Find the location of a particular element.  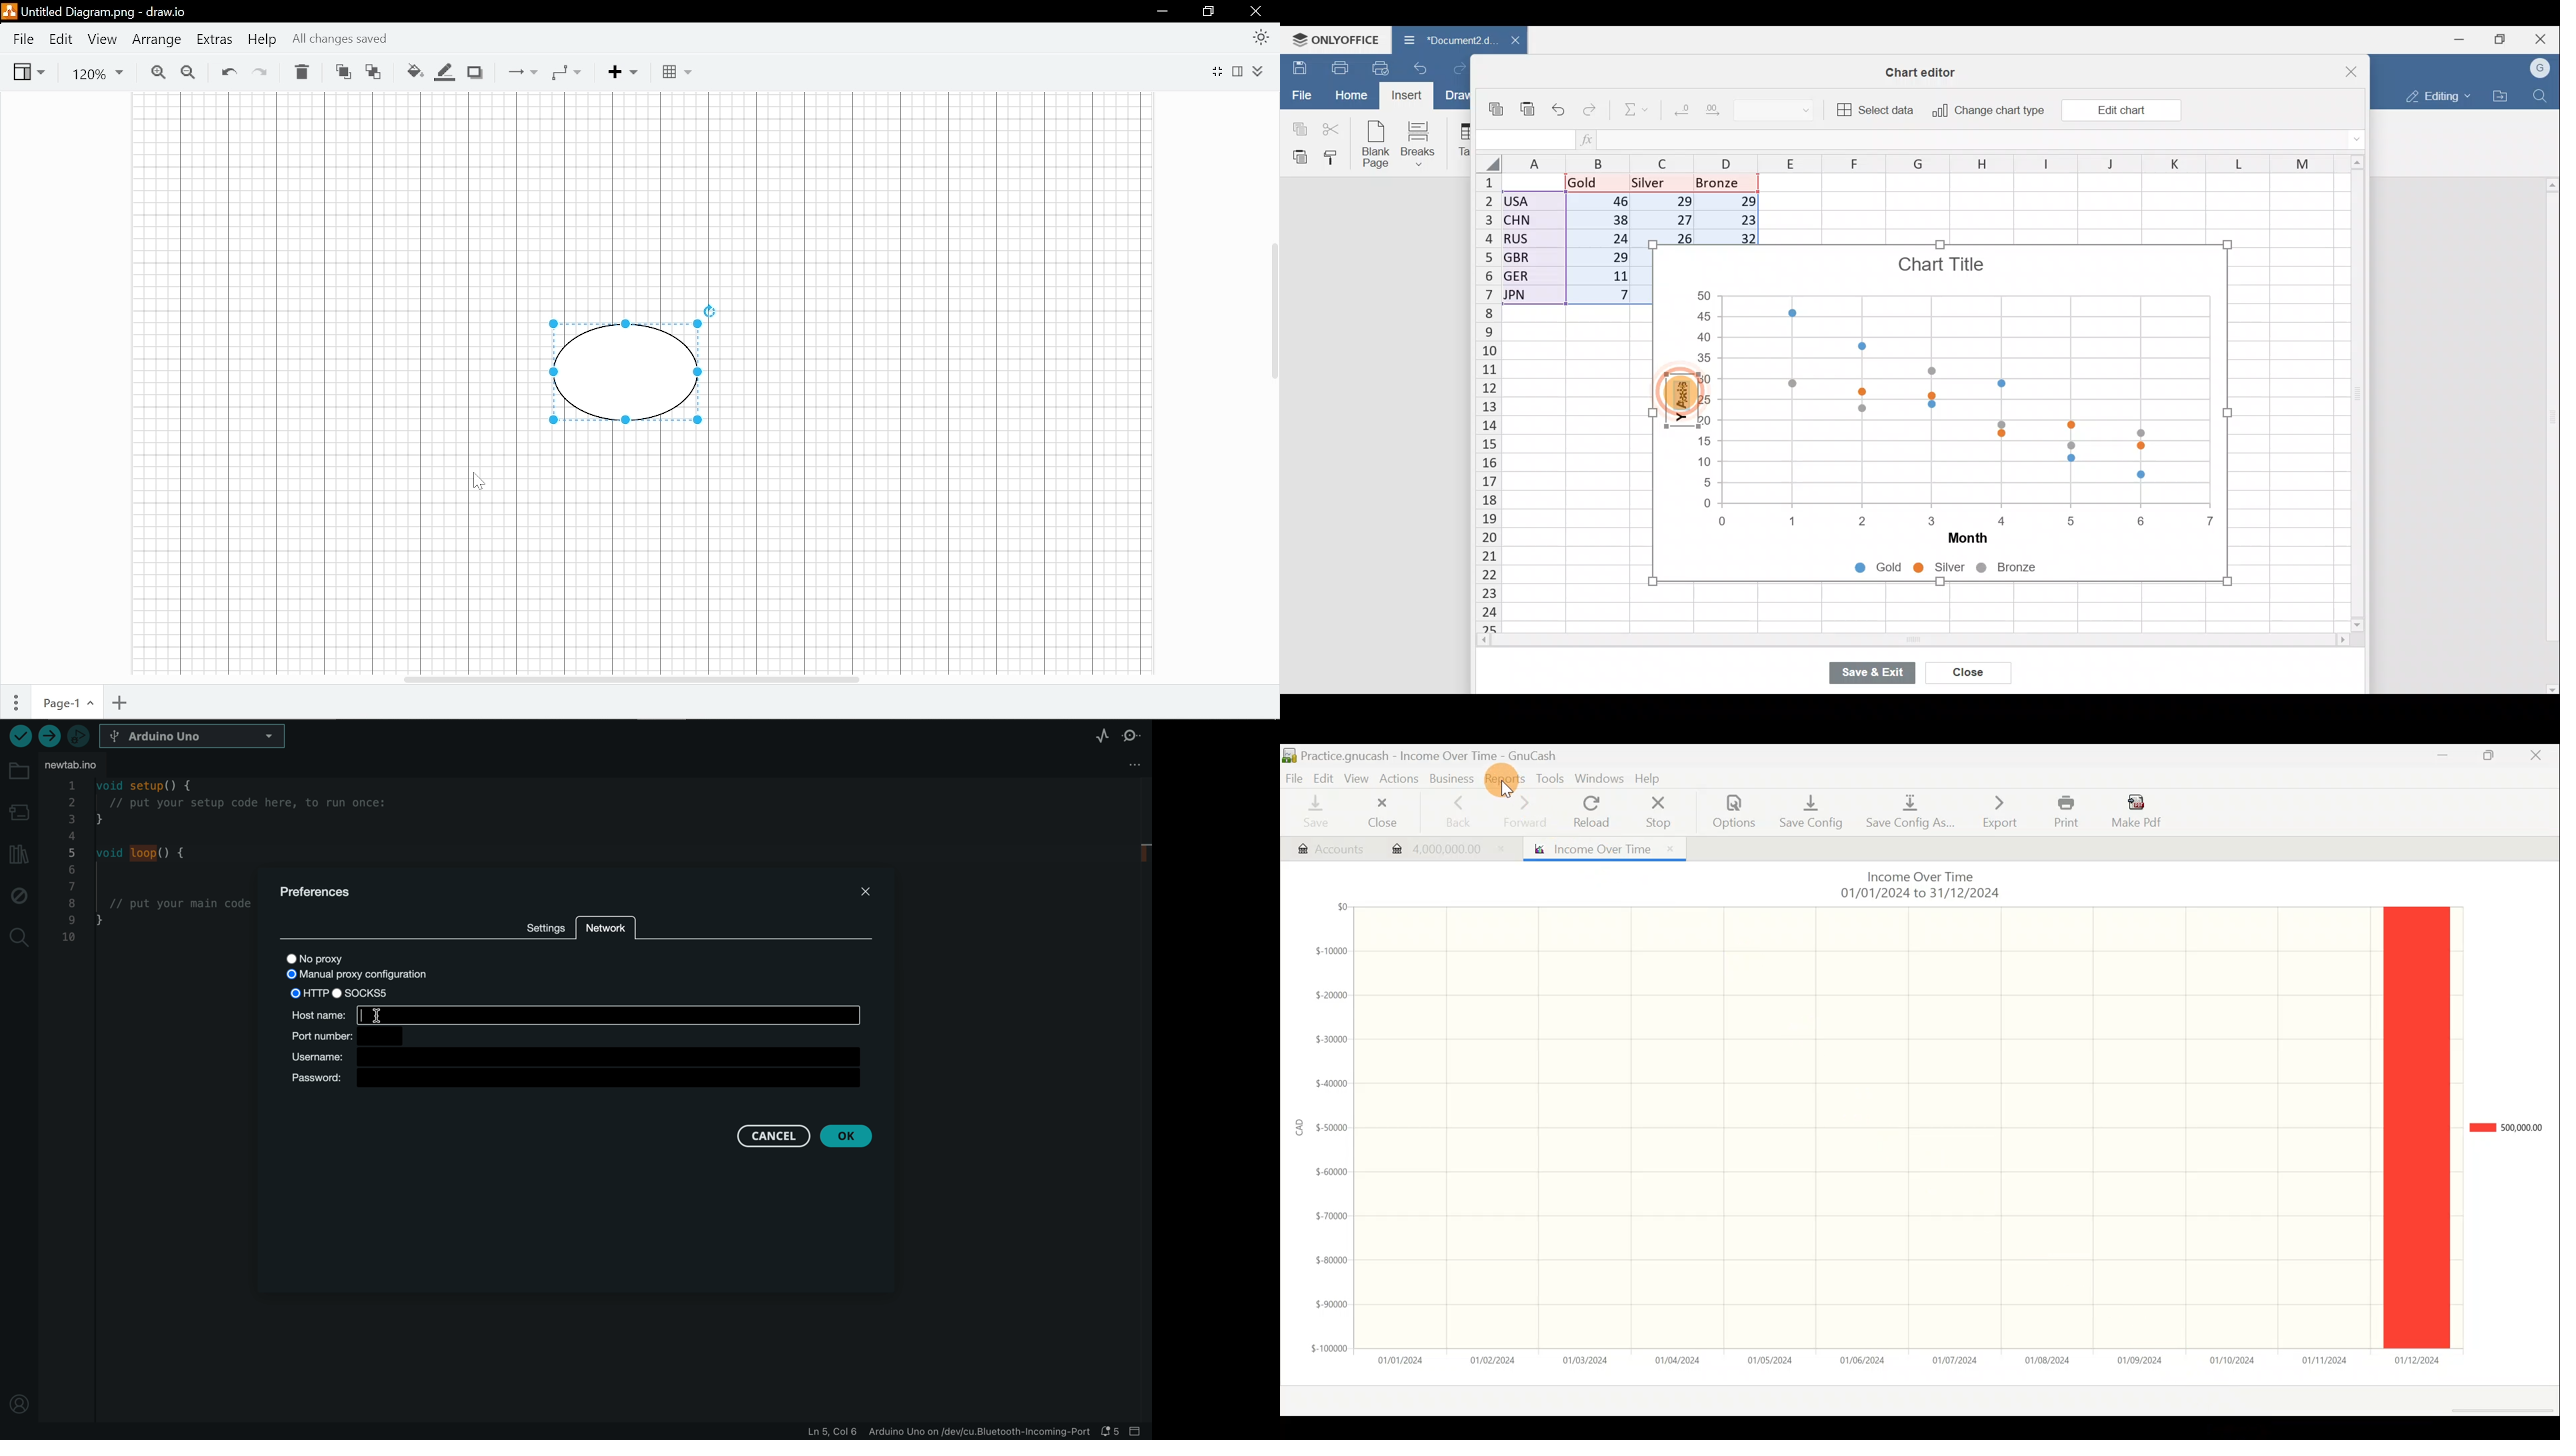

legend is located at coordinates (2417, 1128).